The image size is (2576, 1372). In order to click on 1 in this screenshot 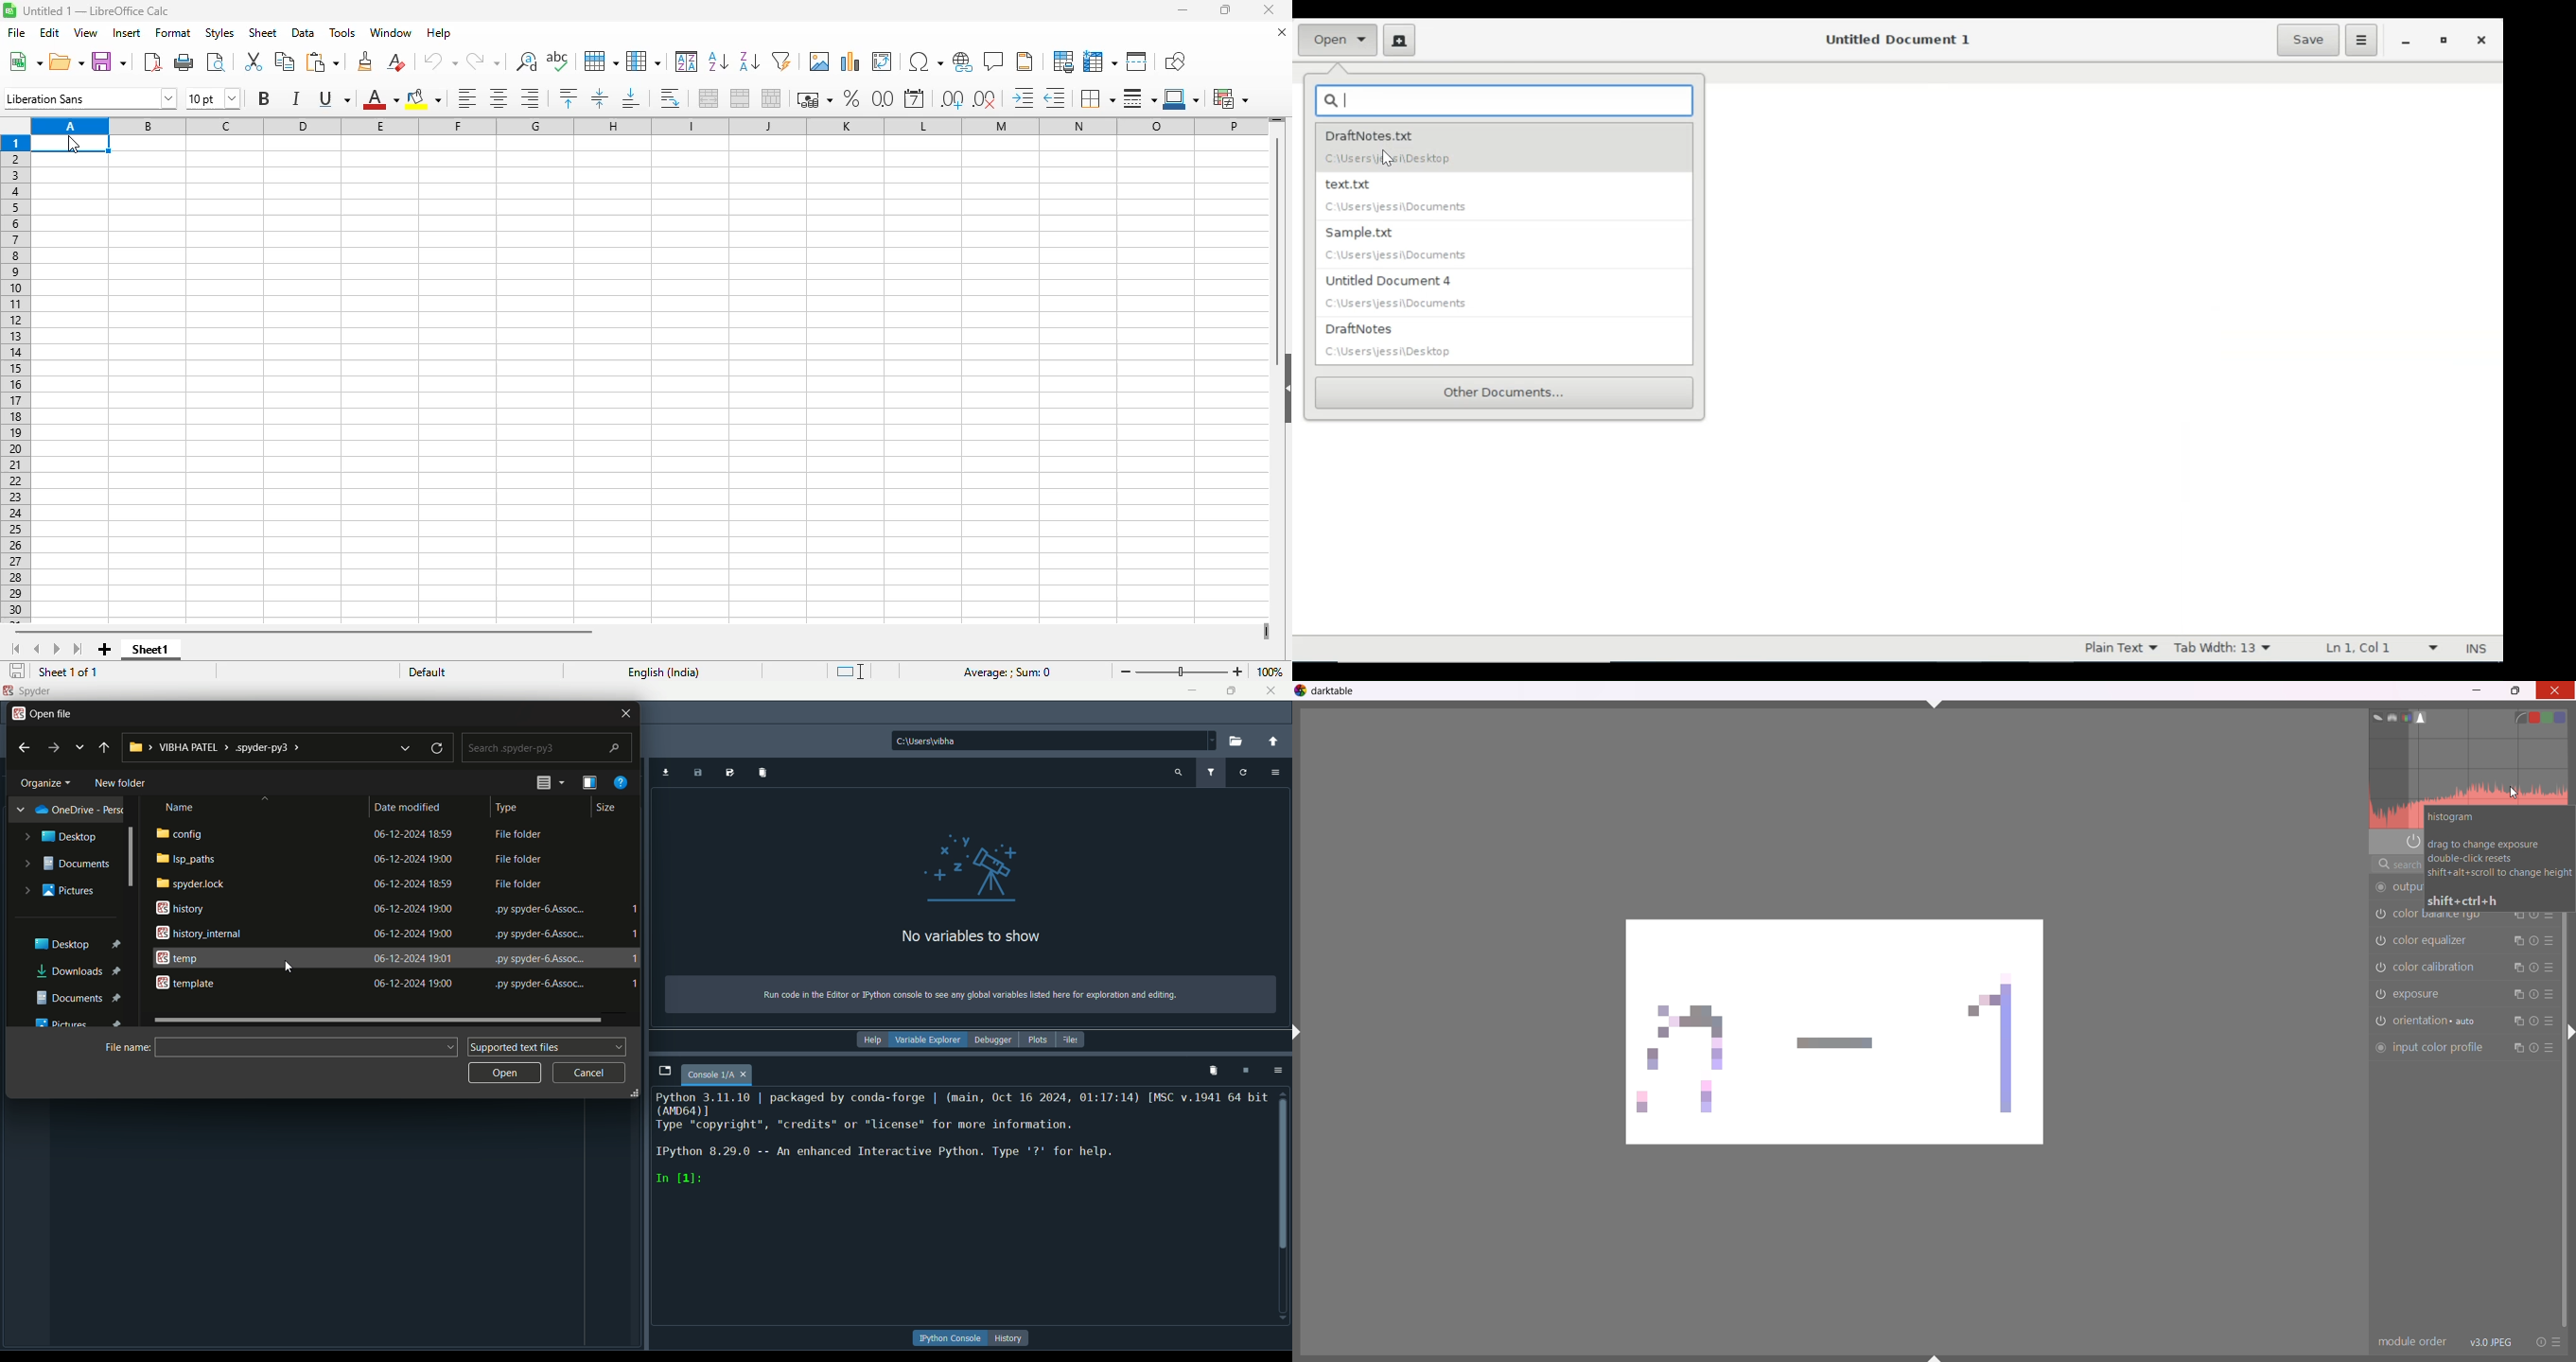, I will do `click(635, 958)`.